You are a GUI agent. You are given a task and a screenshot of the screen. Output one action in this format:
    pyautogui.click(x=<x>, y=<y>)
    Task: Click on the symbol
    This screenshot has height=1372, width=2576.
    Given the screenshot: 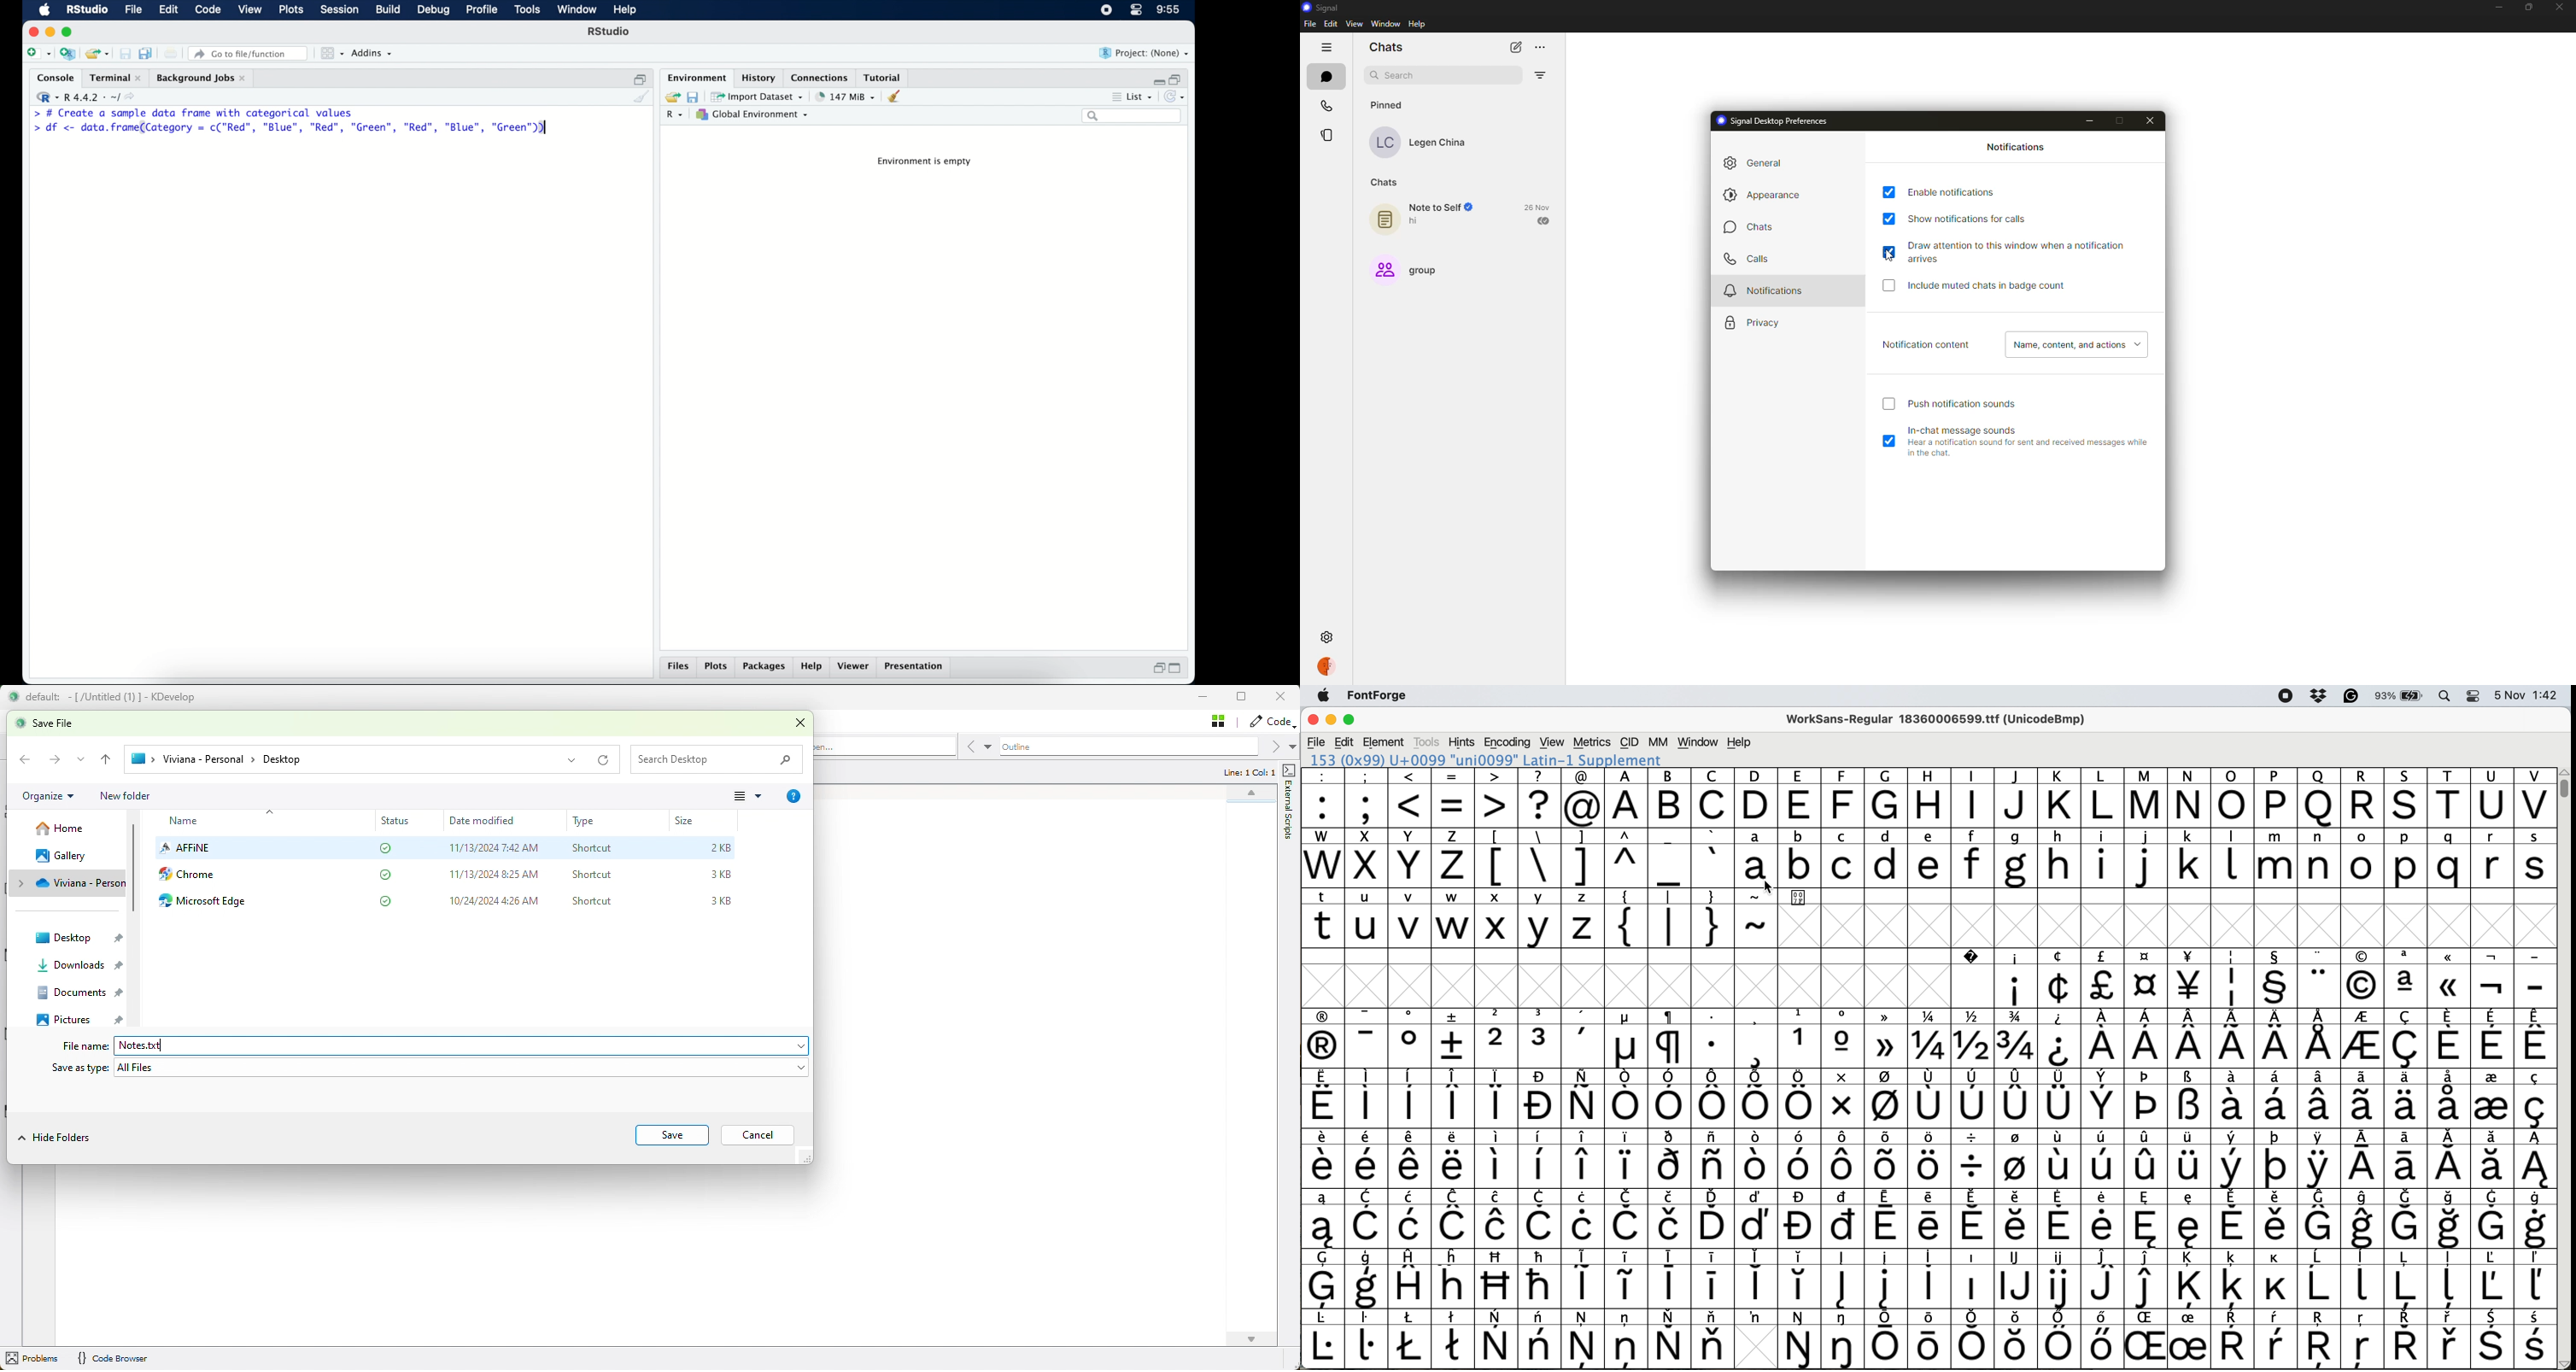 What is the action you would take?
    pyautogui.click(x=1669, y=1339)
    